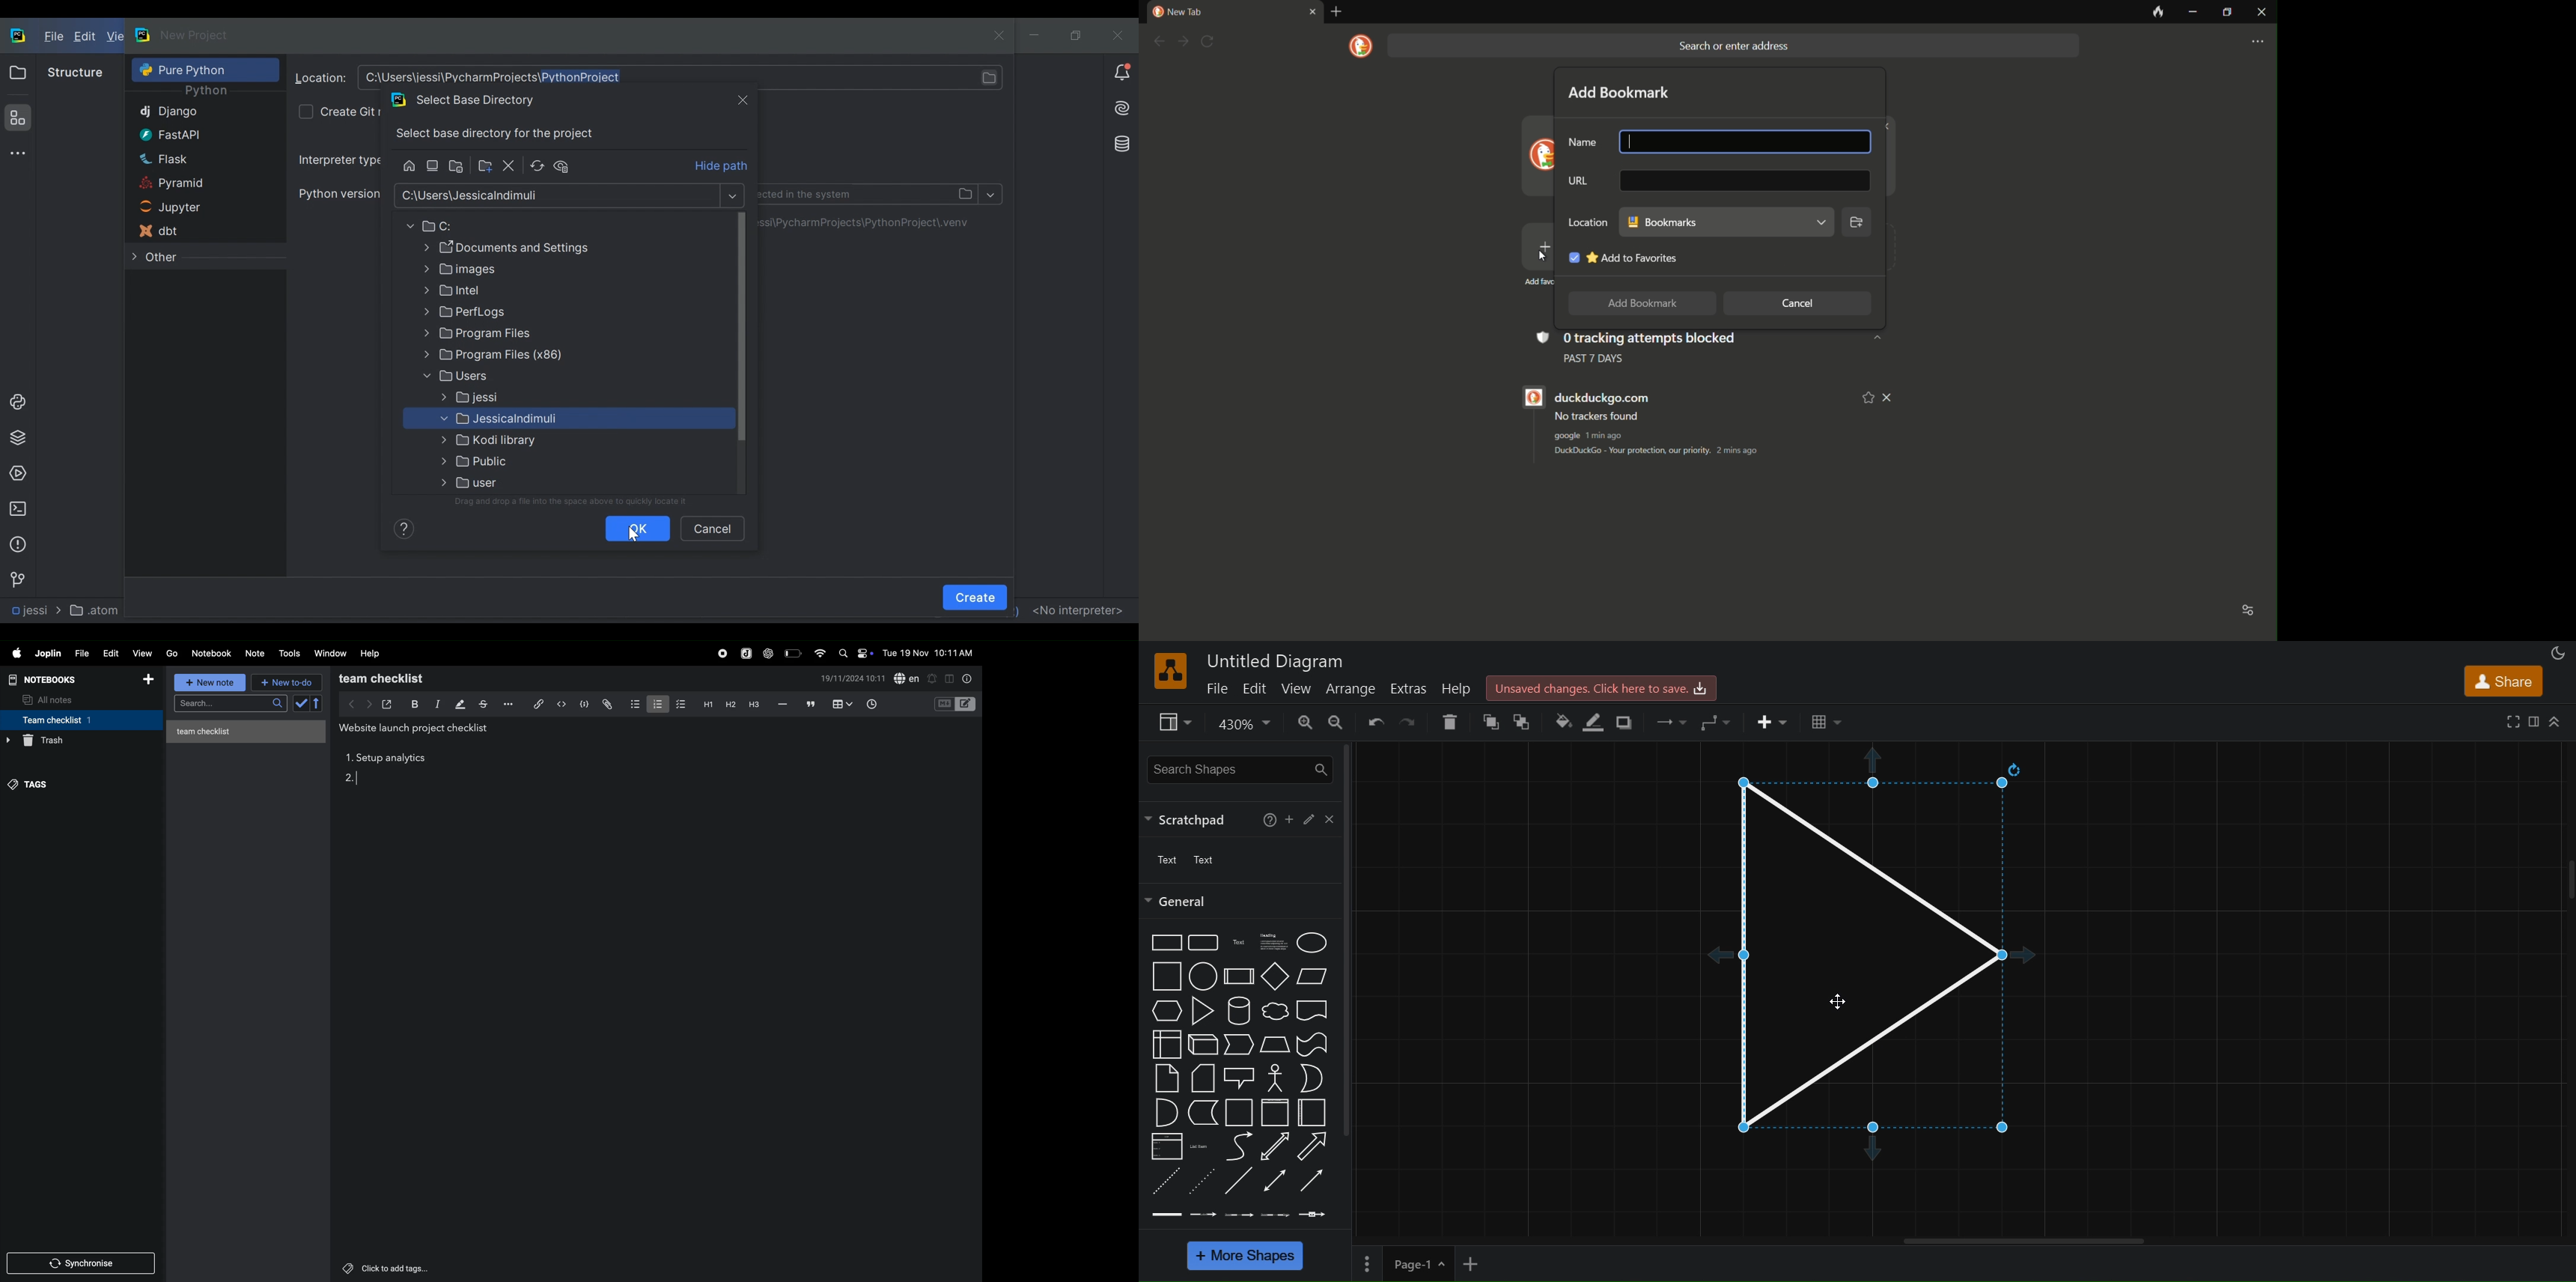  I want to click on heading 2, so click(729, 704).